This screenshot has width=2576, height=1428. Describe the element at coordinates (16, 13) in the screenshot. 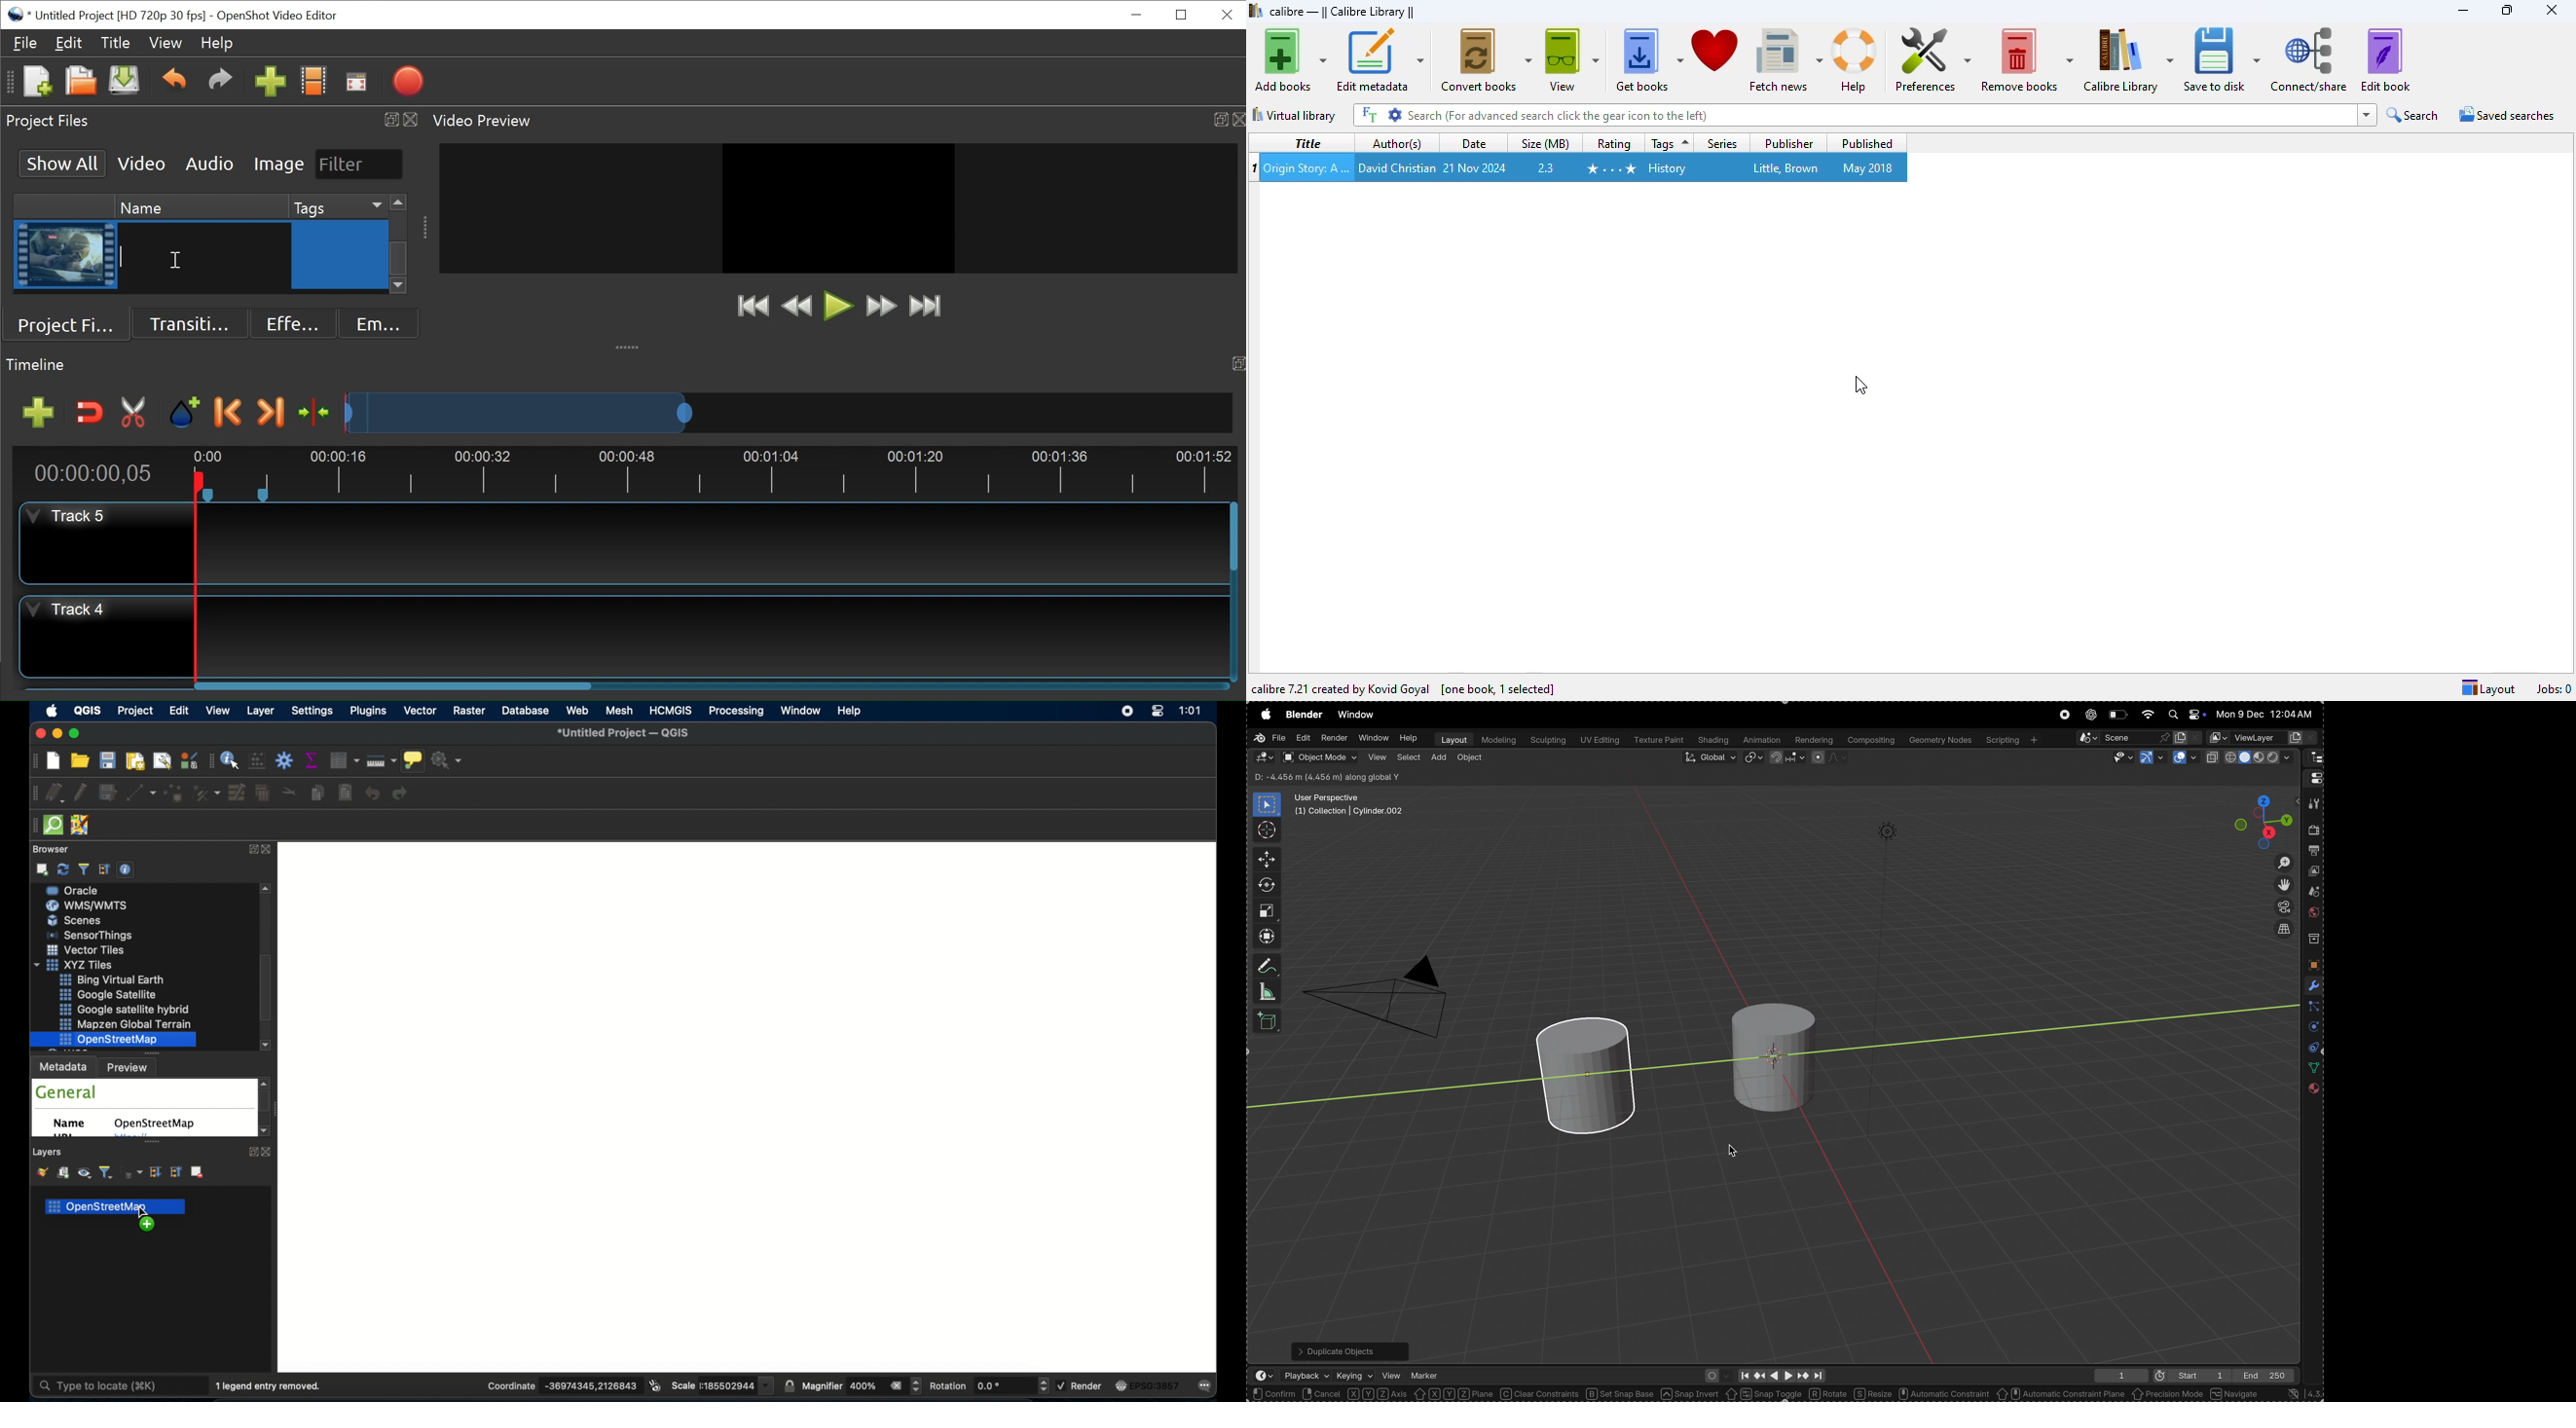

I see `OpenShot Desktop icon` at that location.